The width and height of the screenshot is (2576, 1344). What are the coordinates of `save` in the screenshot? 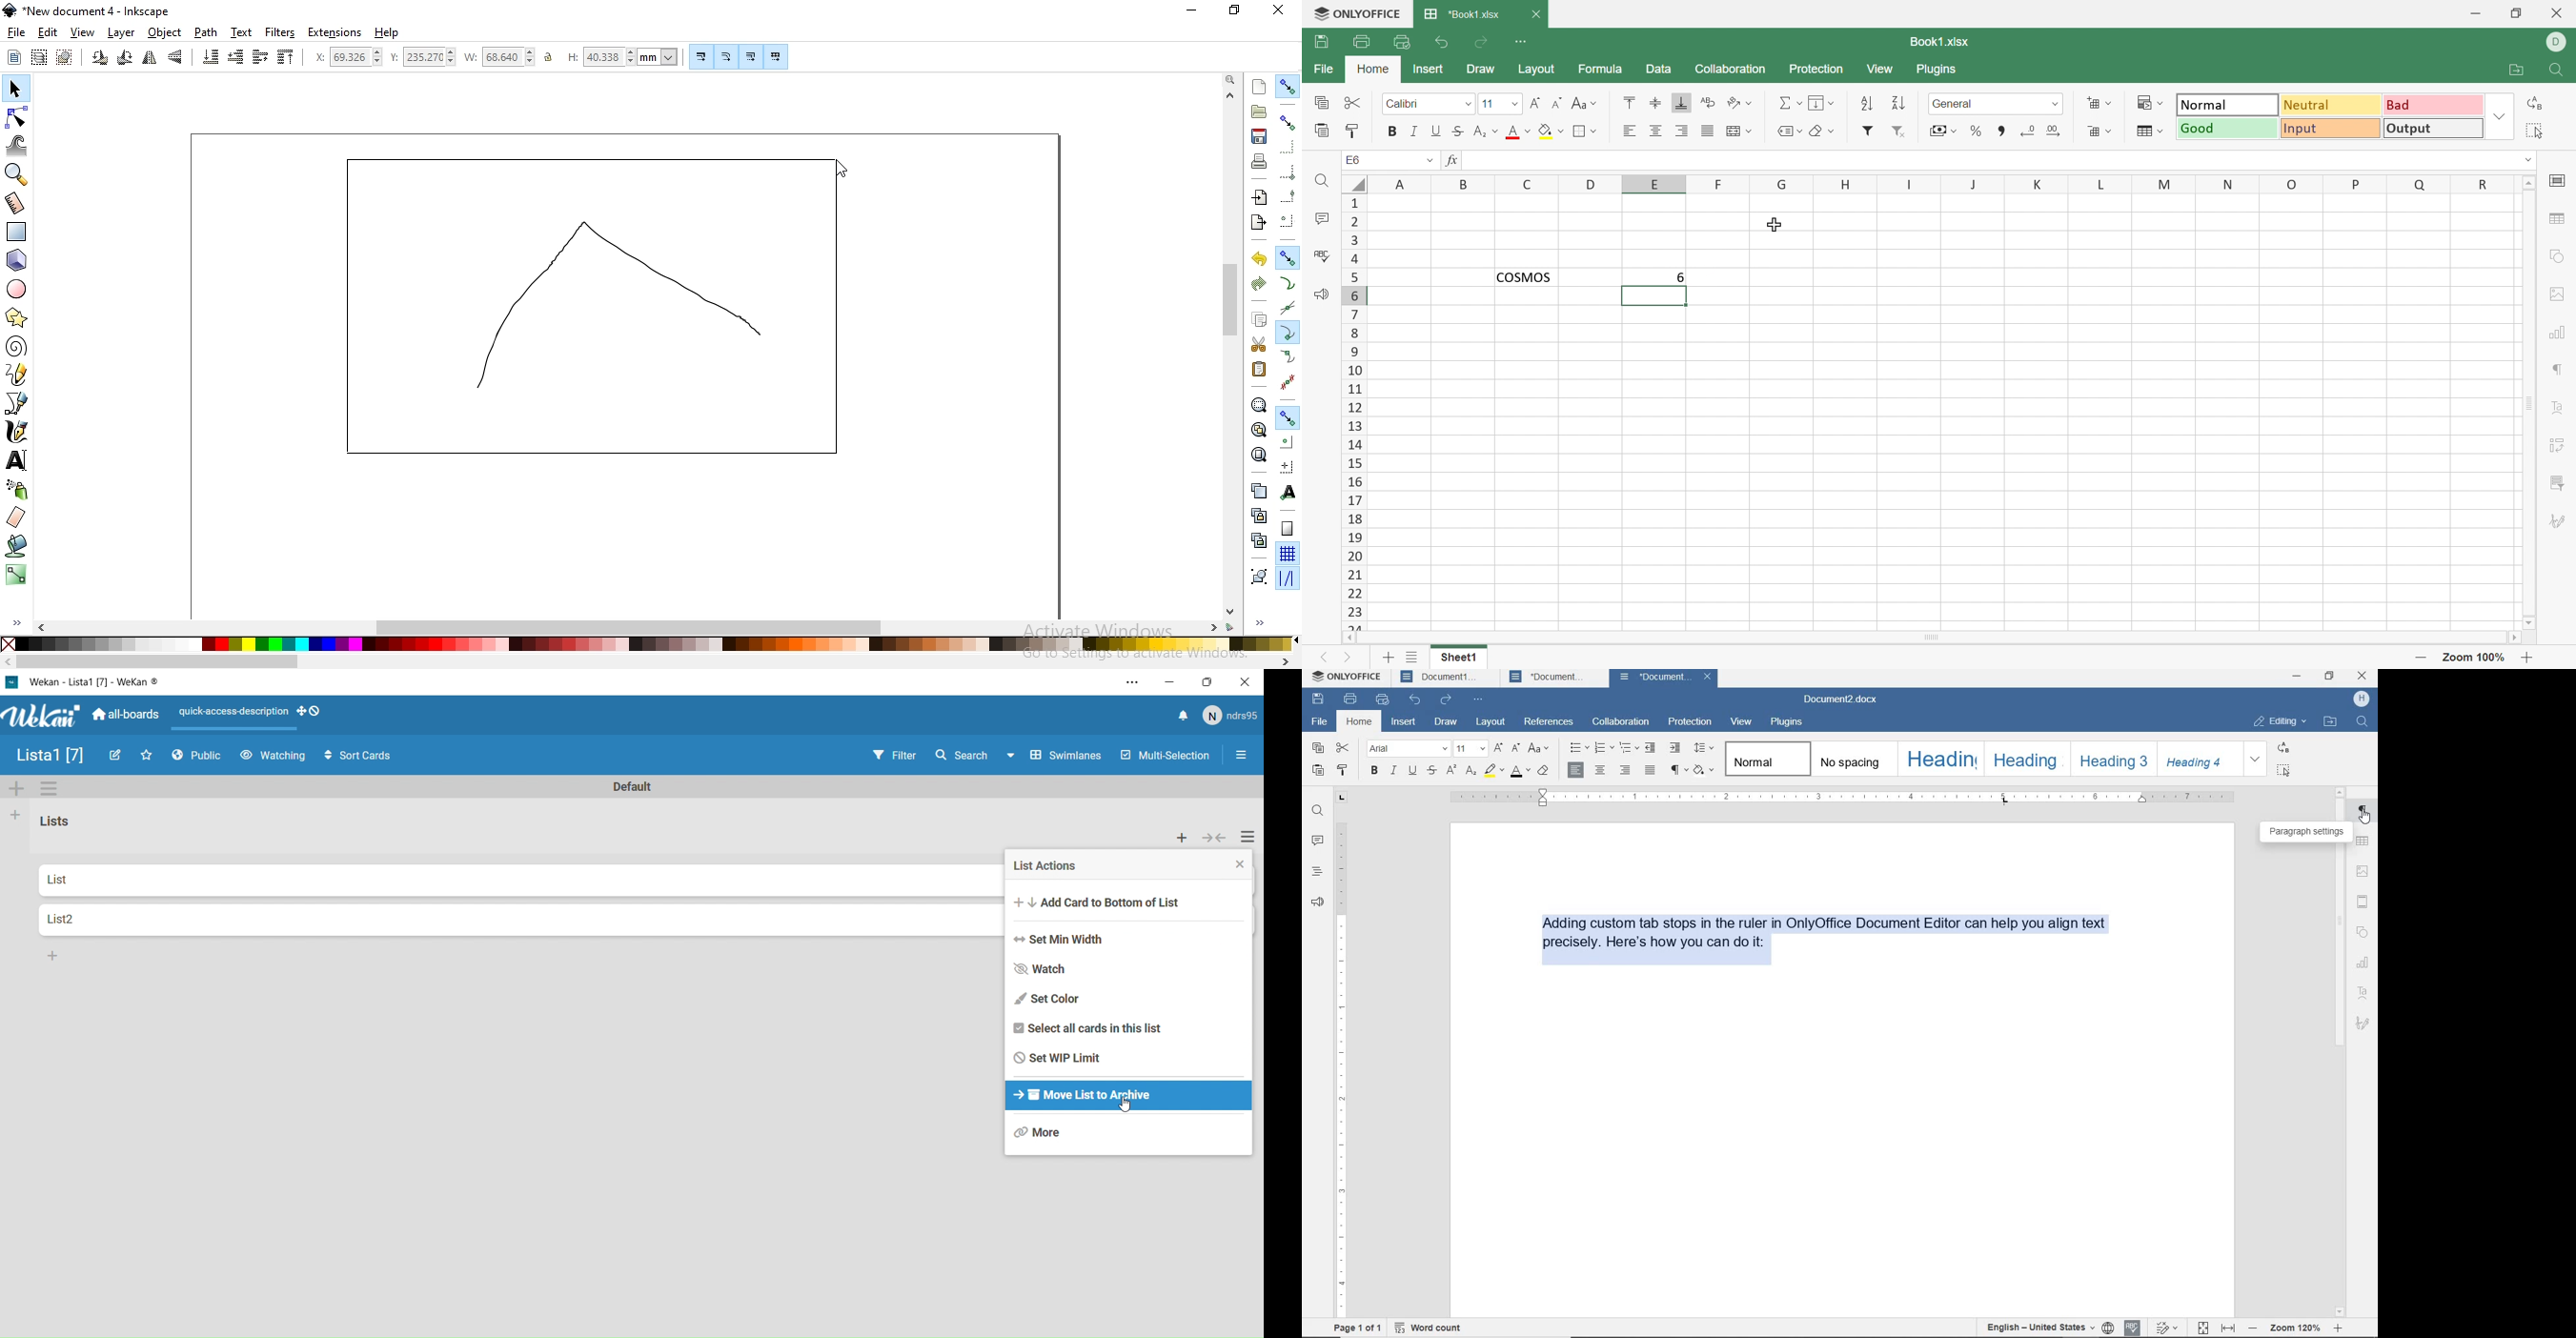 It's located at (1318, 700).